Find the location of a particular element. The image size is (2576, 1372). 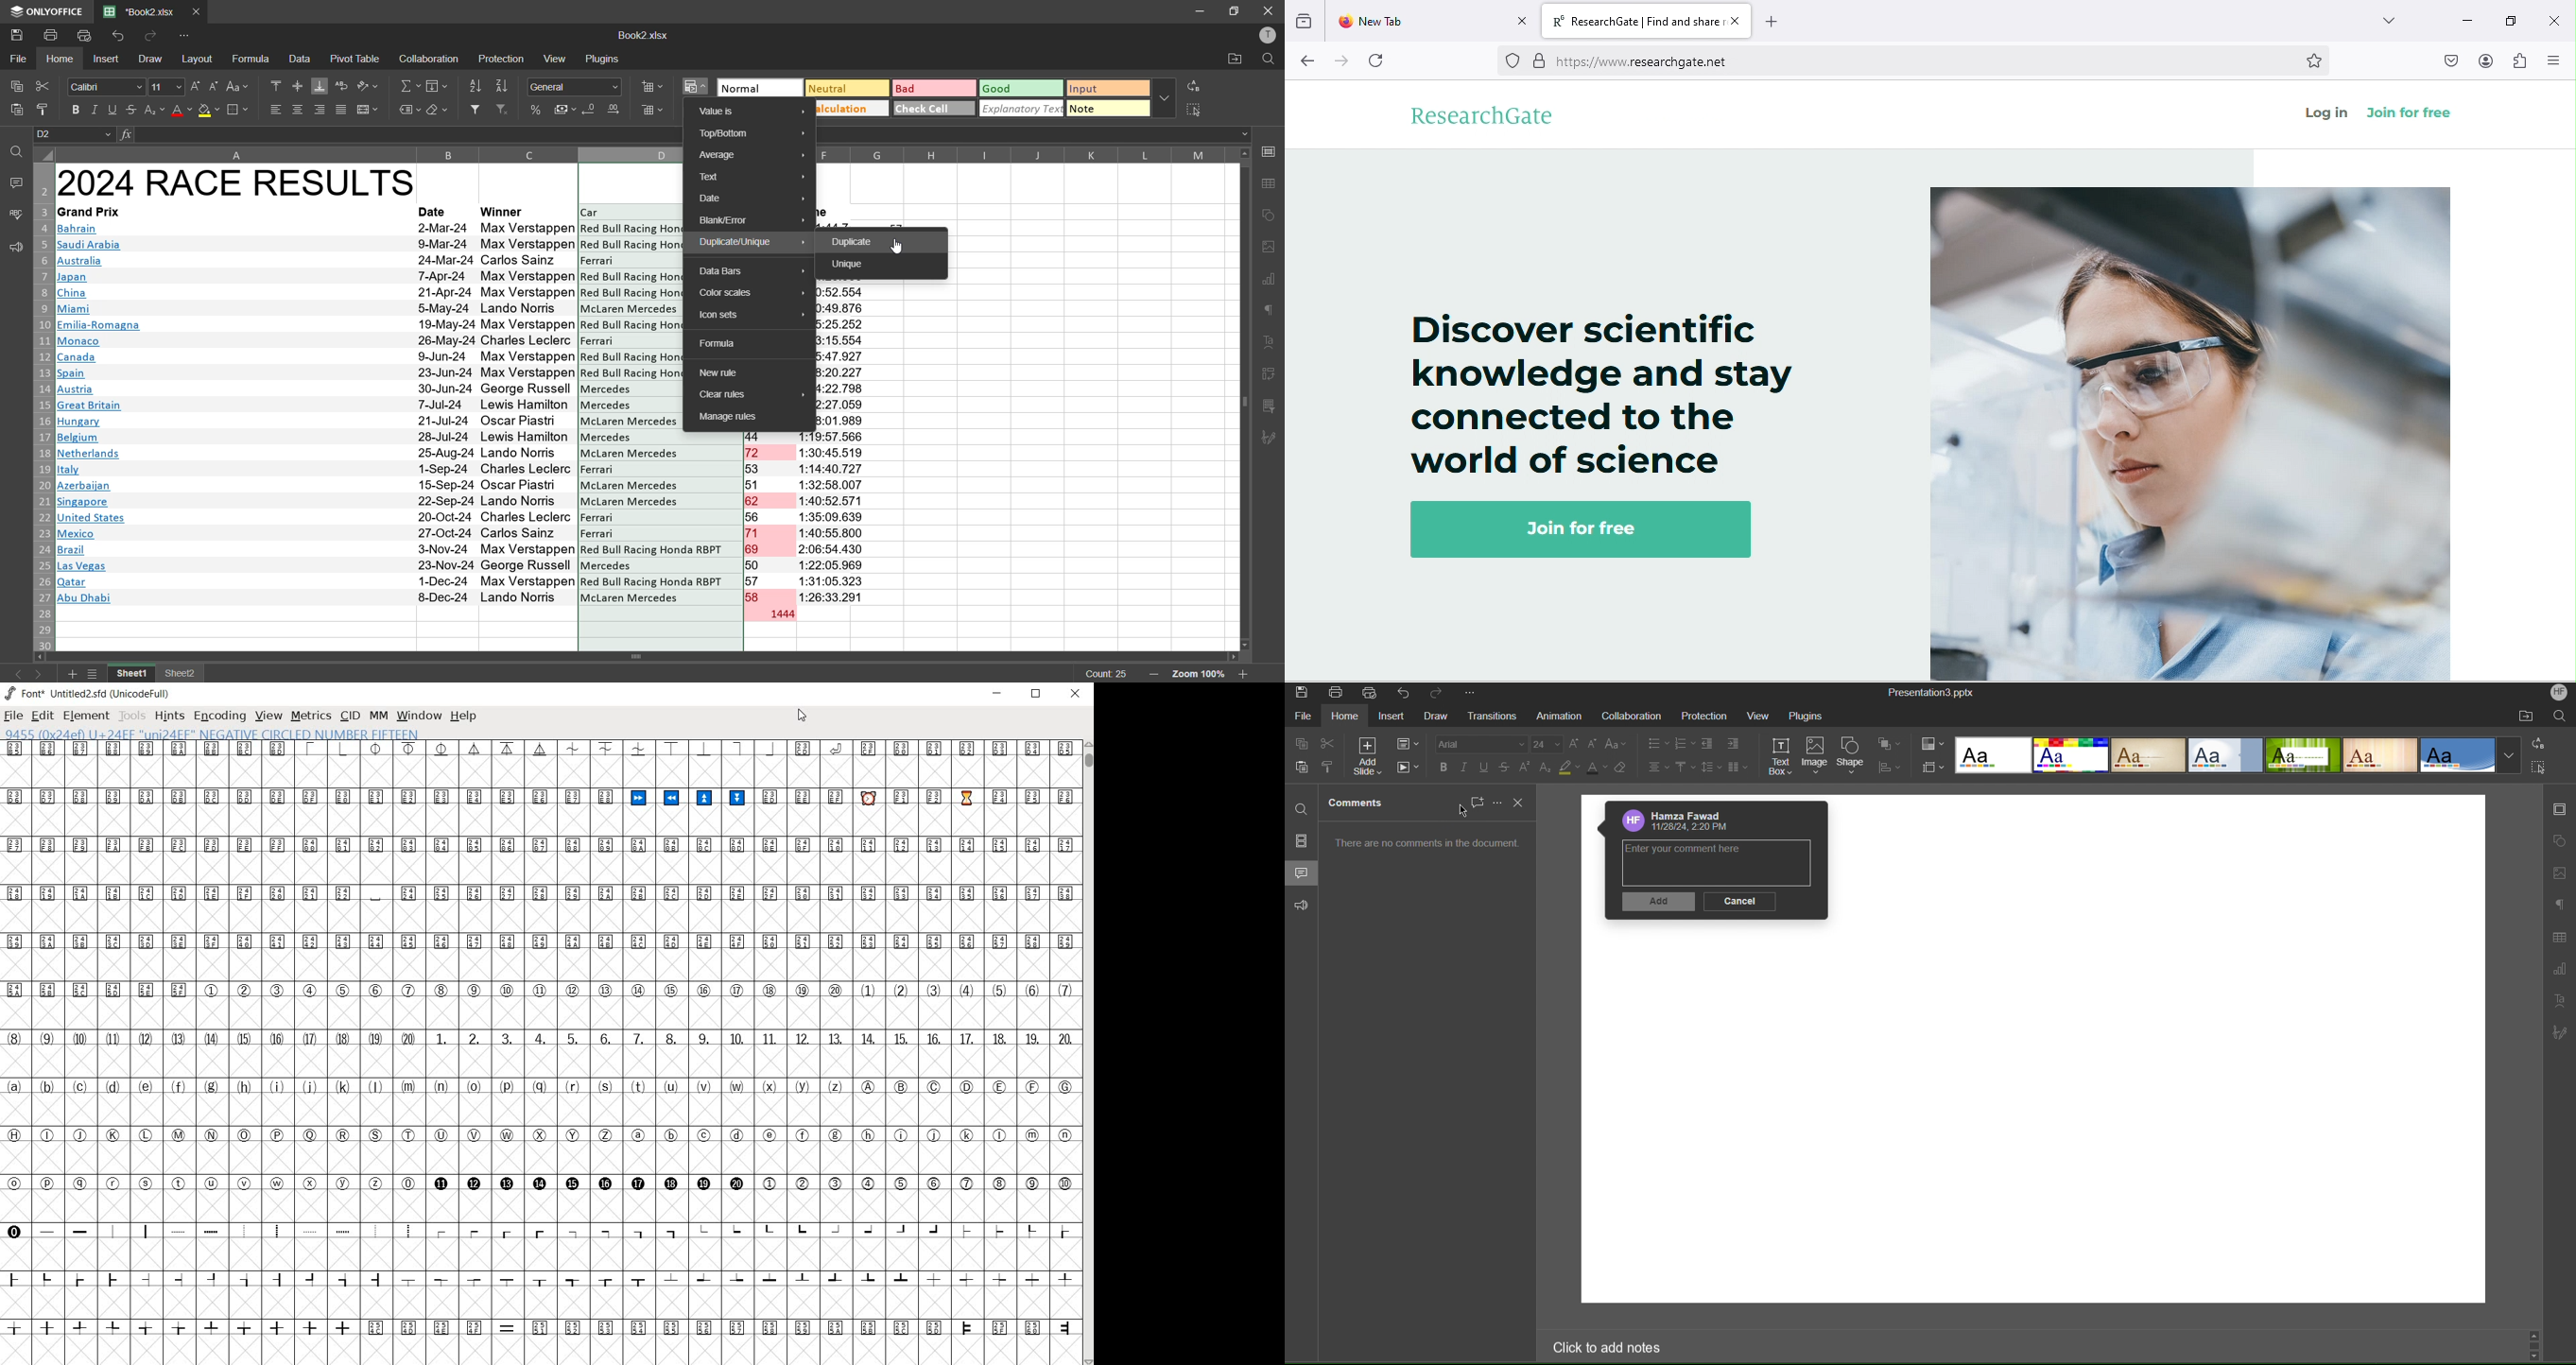

logo is located at coordinates (1631, 821).